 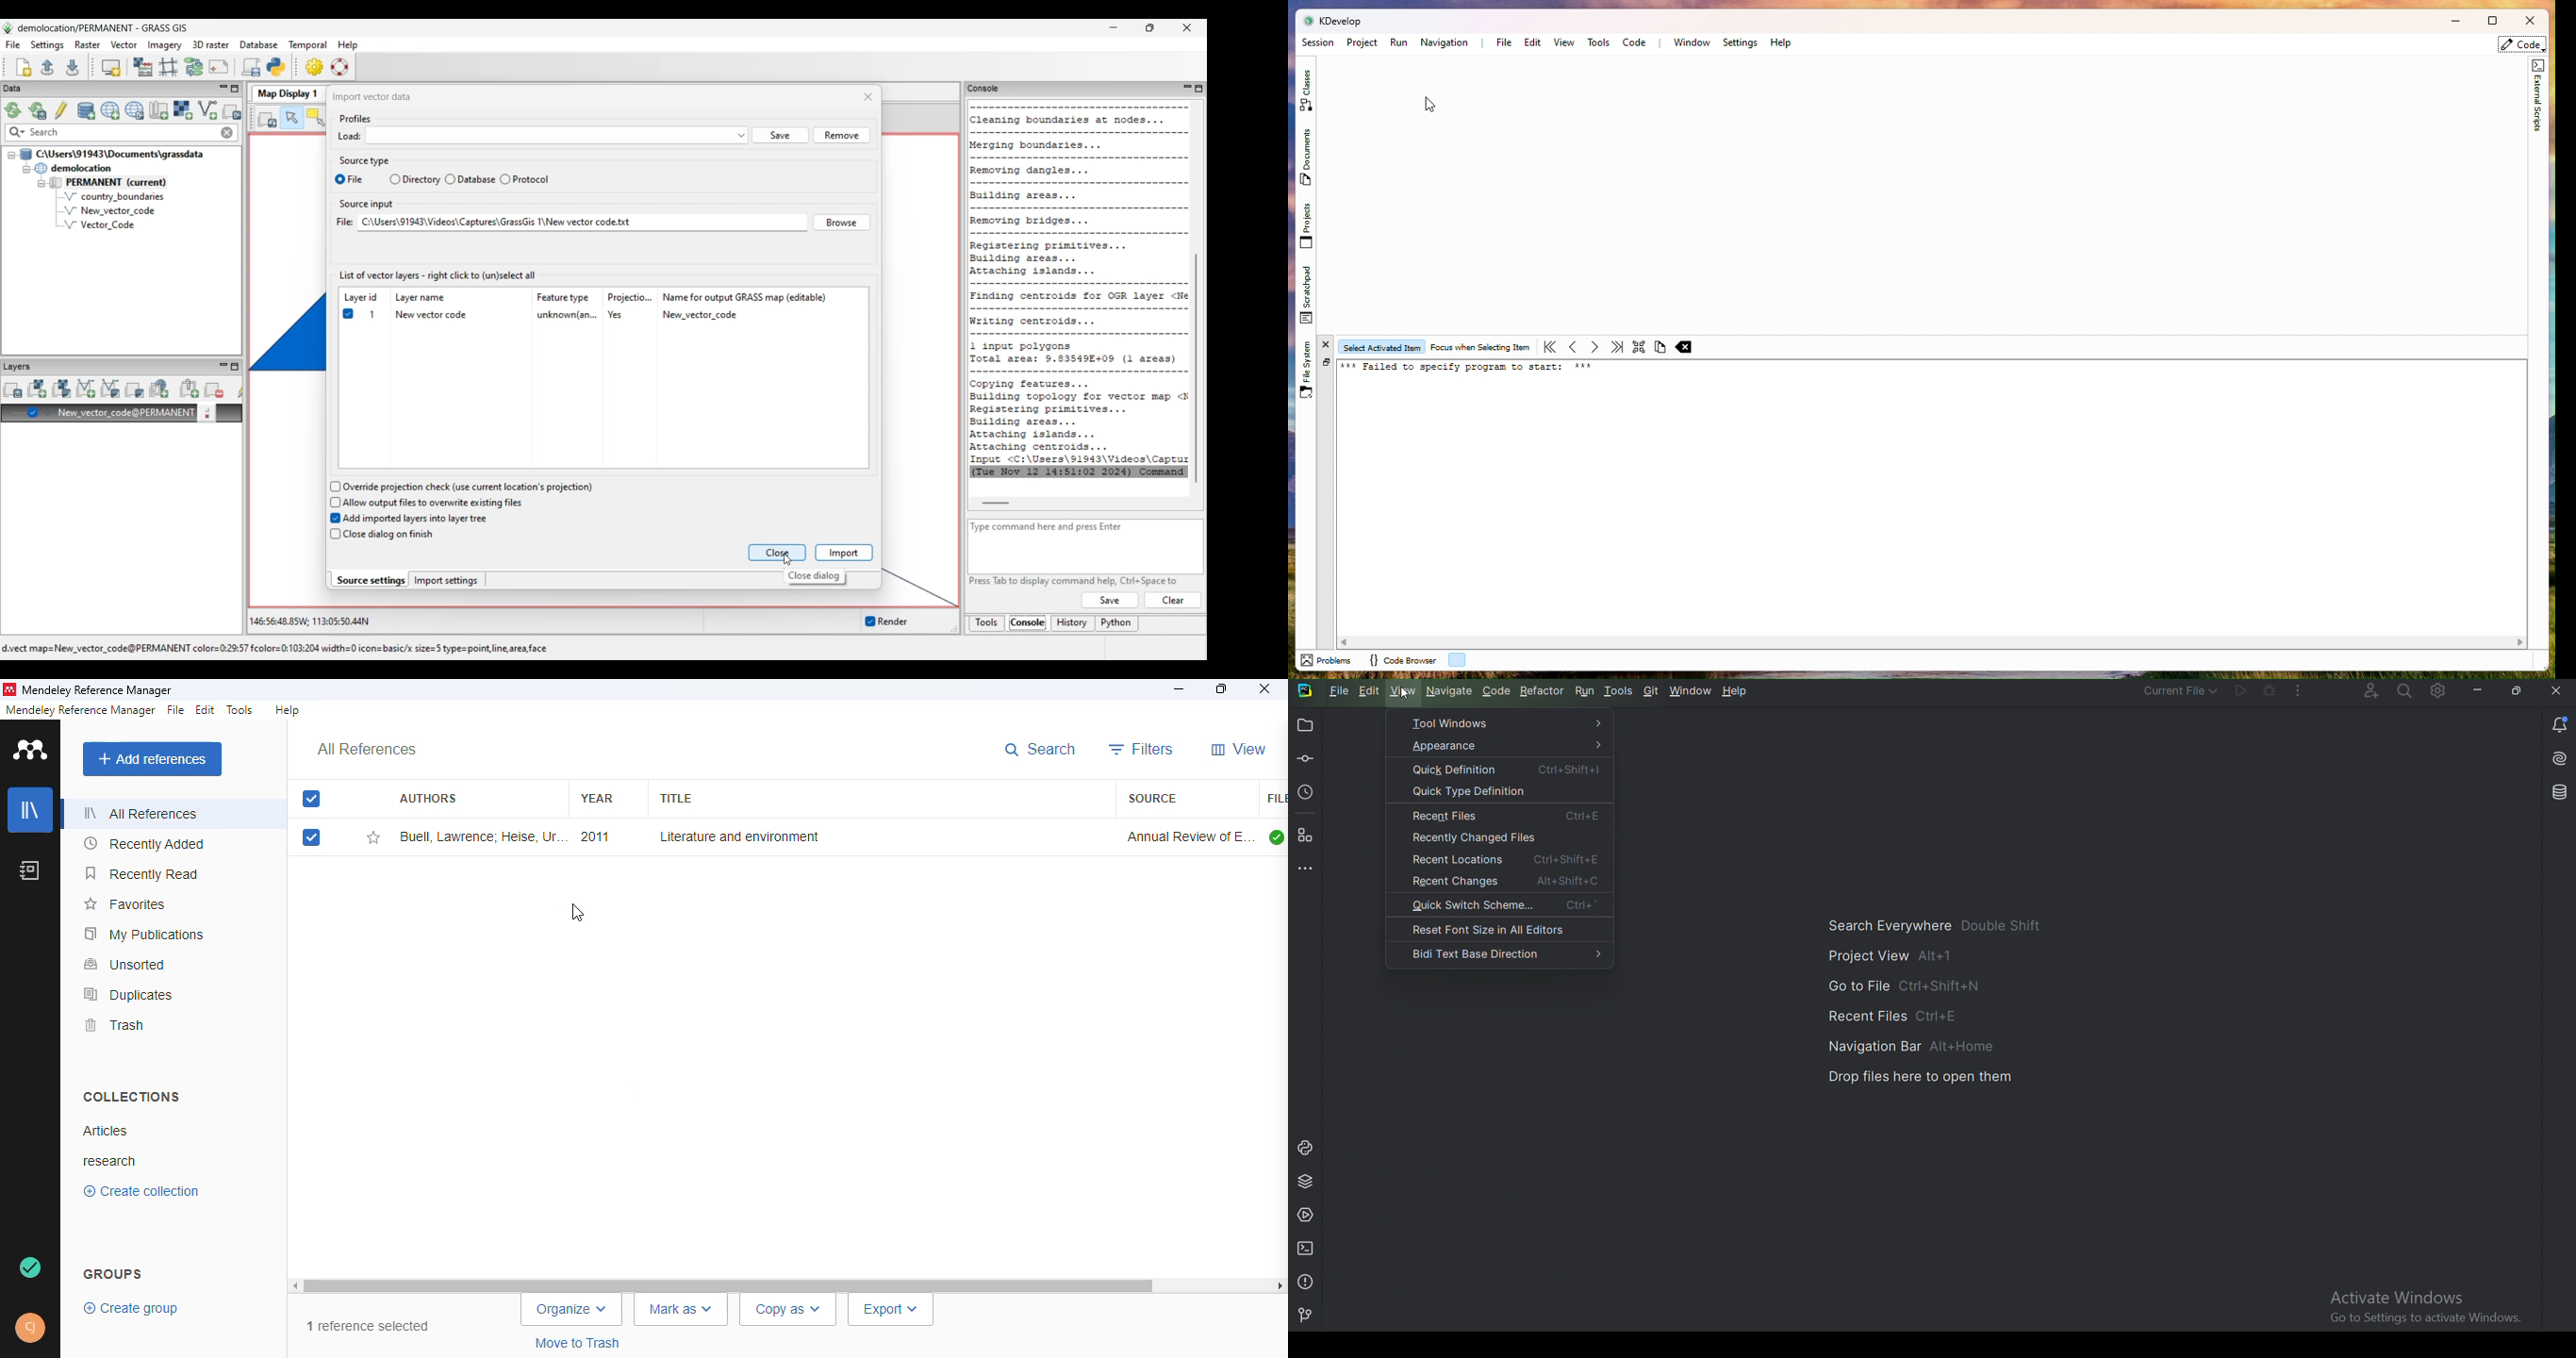 What do you see at coordinates (80, 710) in the screenshot?
I see `mendeley reference manager` at bounding box center [80, 710].